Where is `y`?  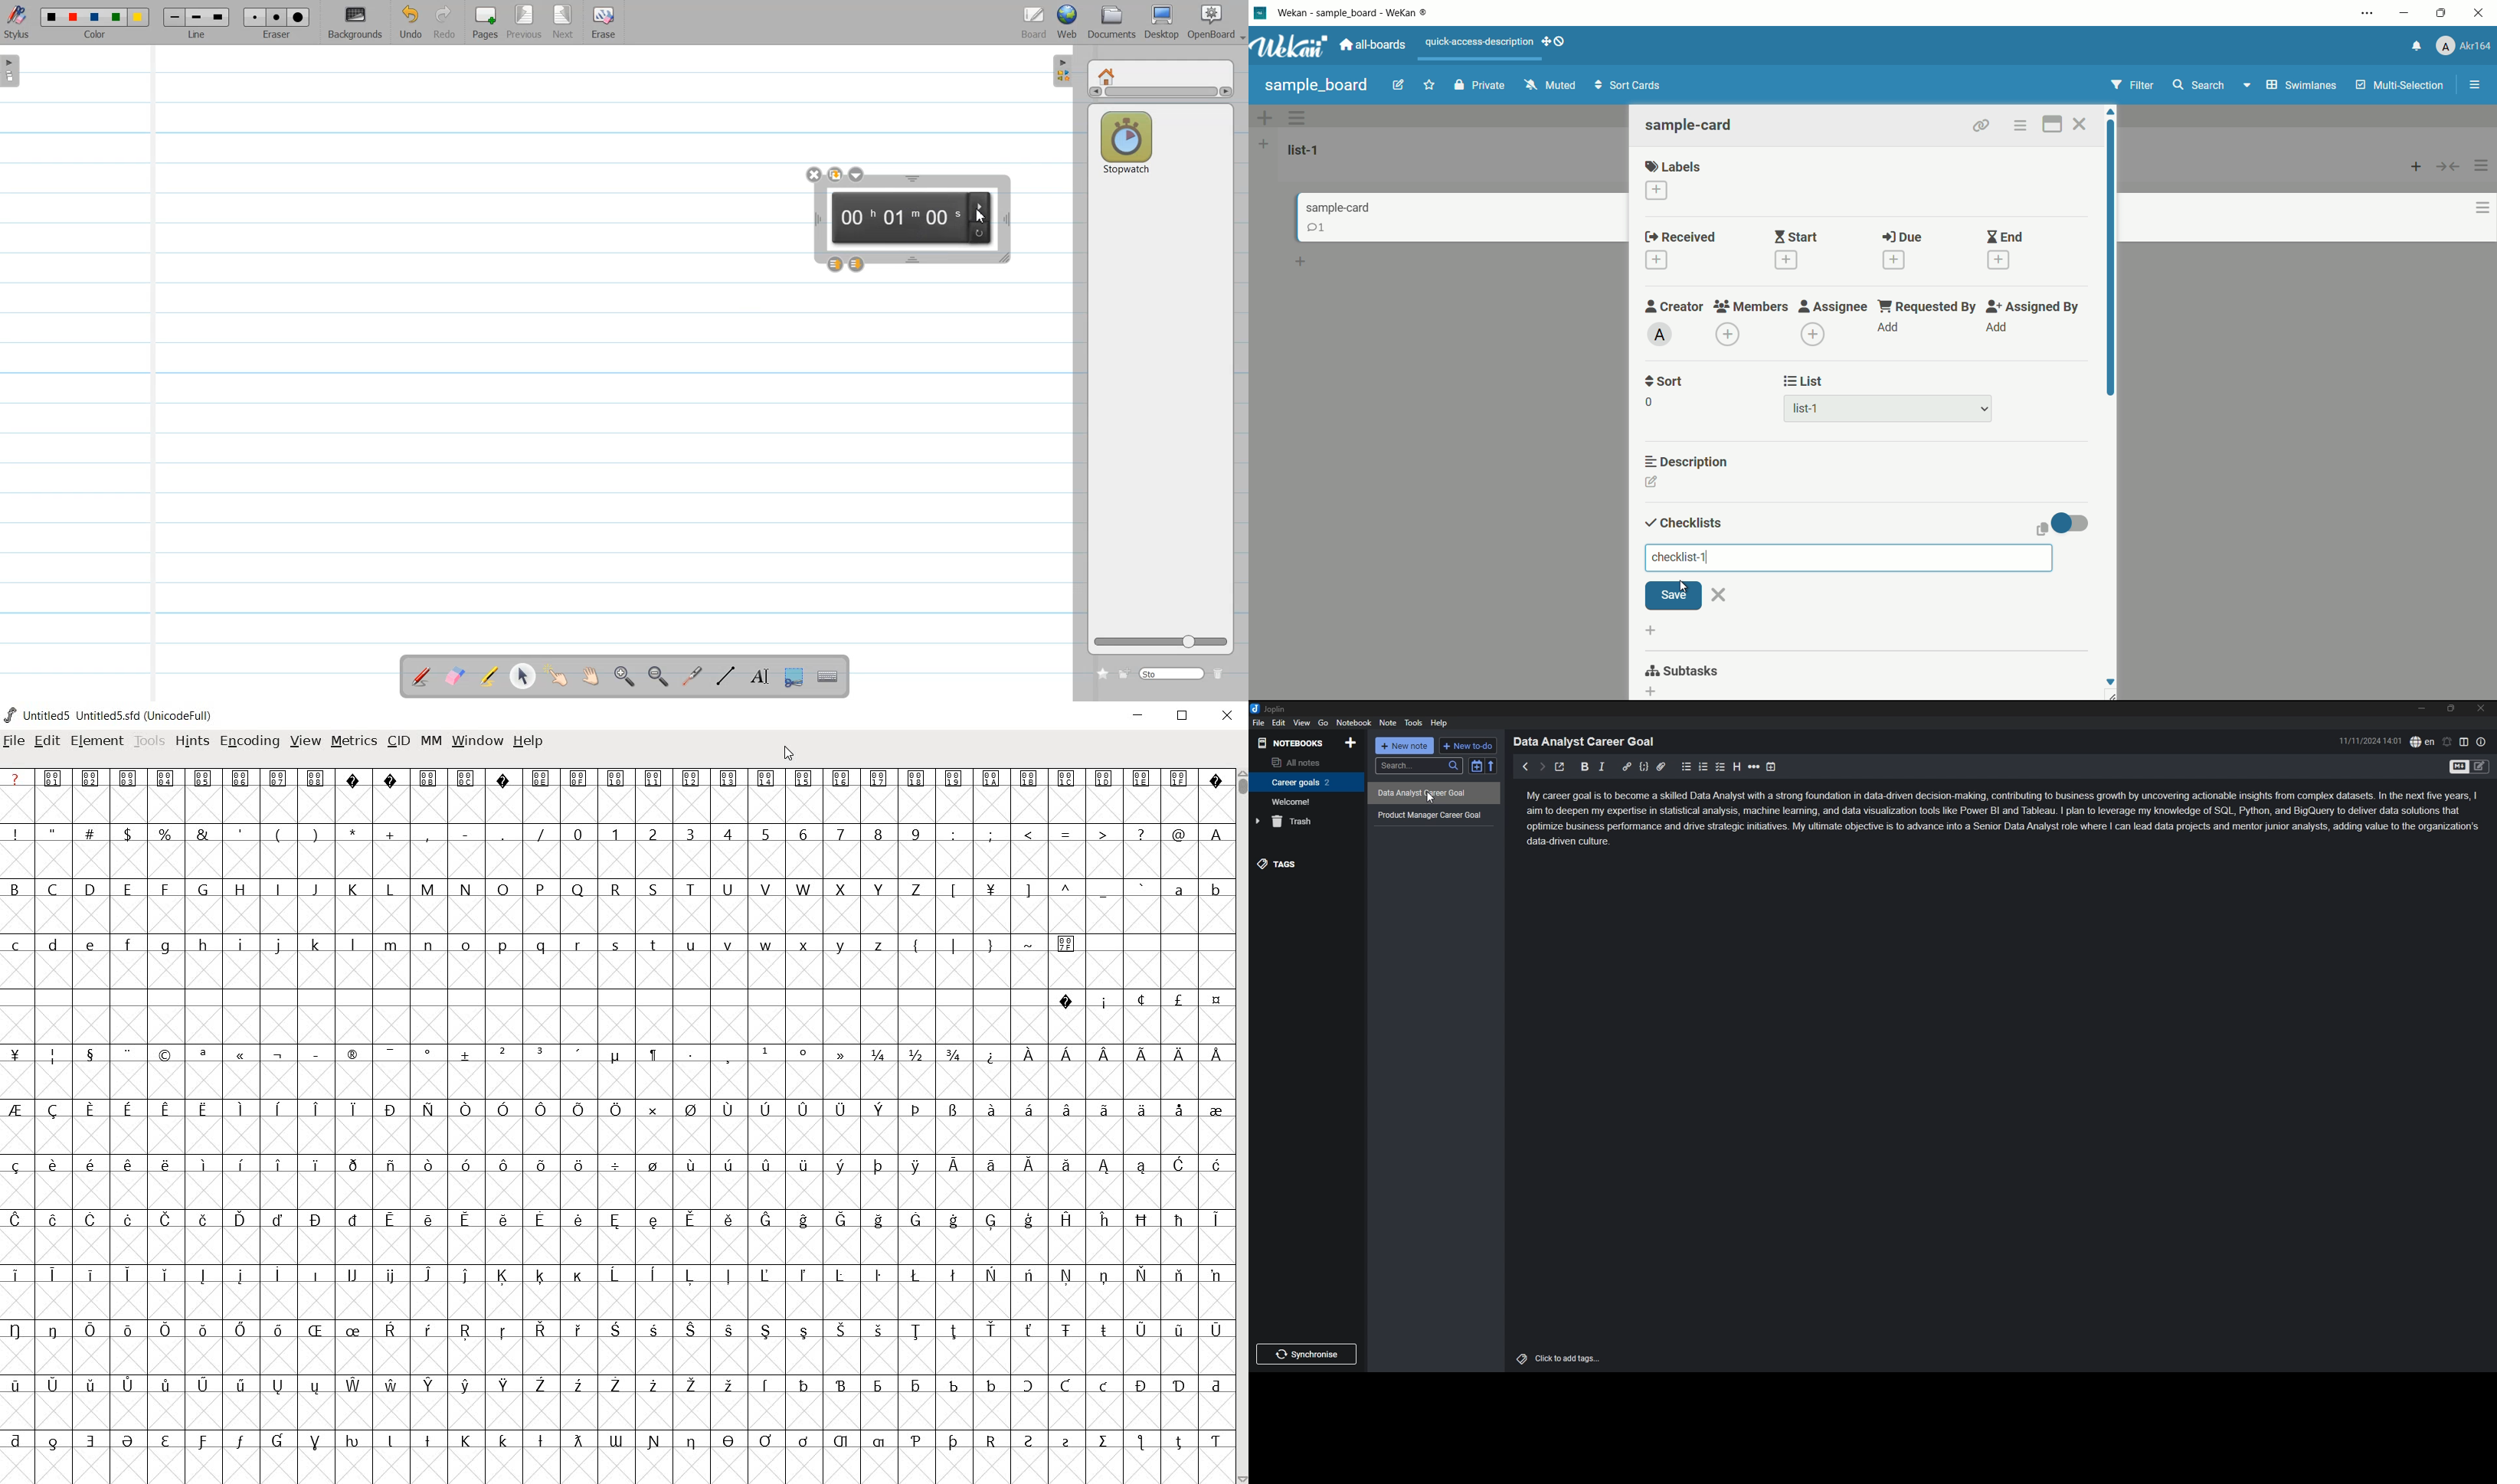
y is located at coordinates (842, 945).